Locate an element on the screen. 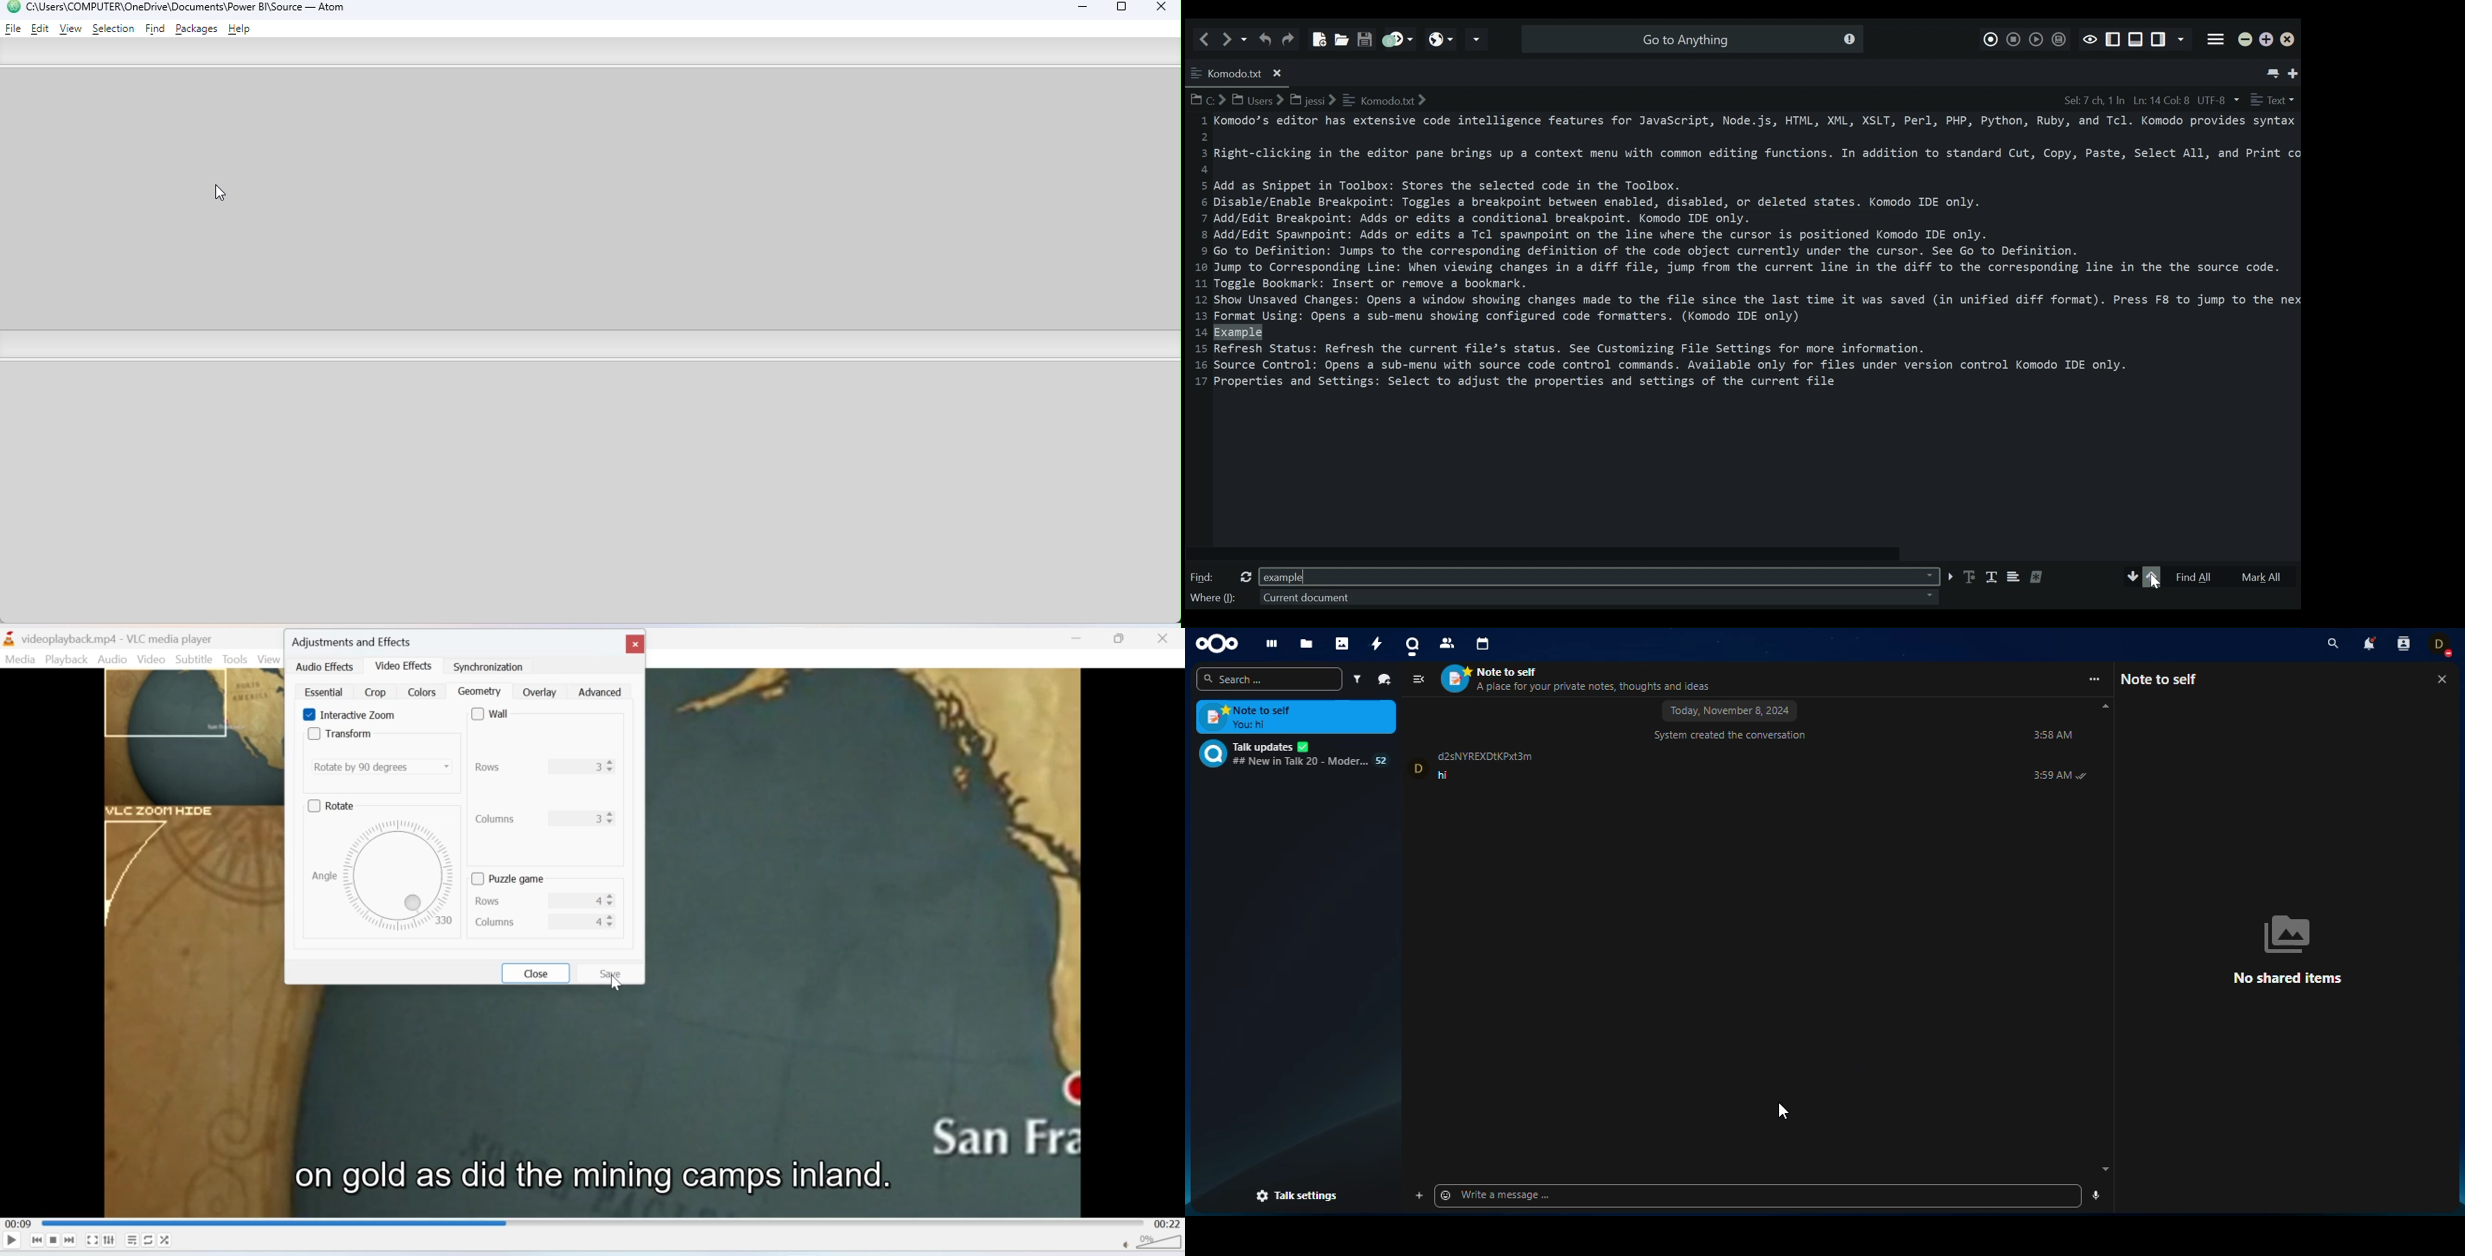 This screenshot has height=1260, width=2492. Save is located at coordinates (1364, 35).